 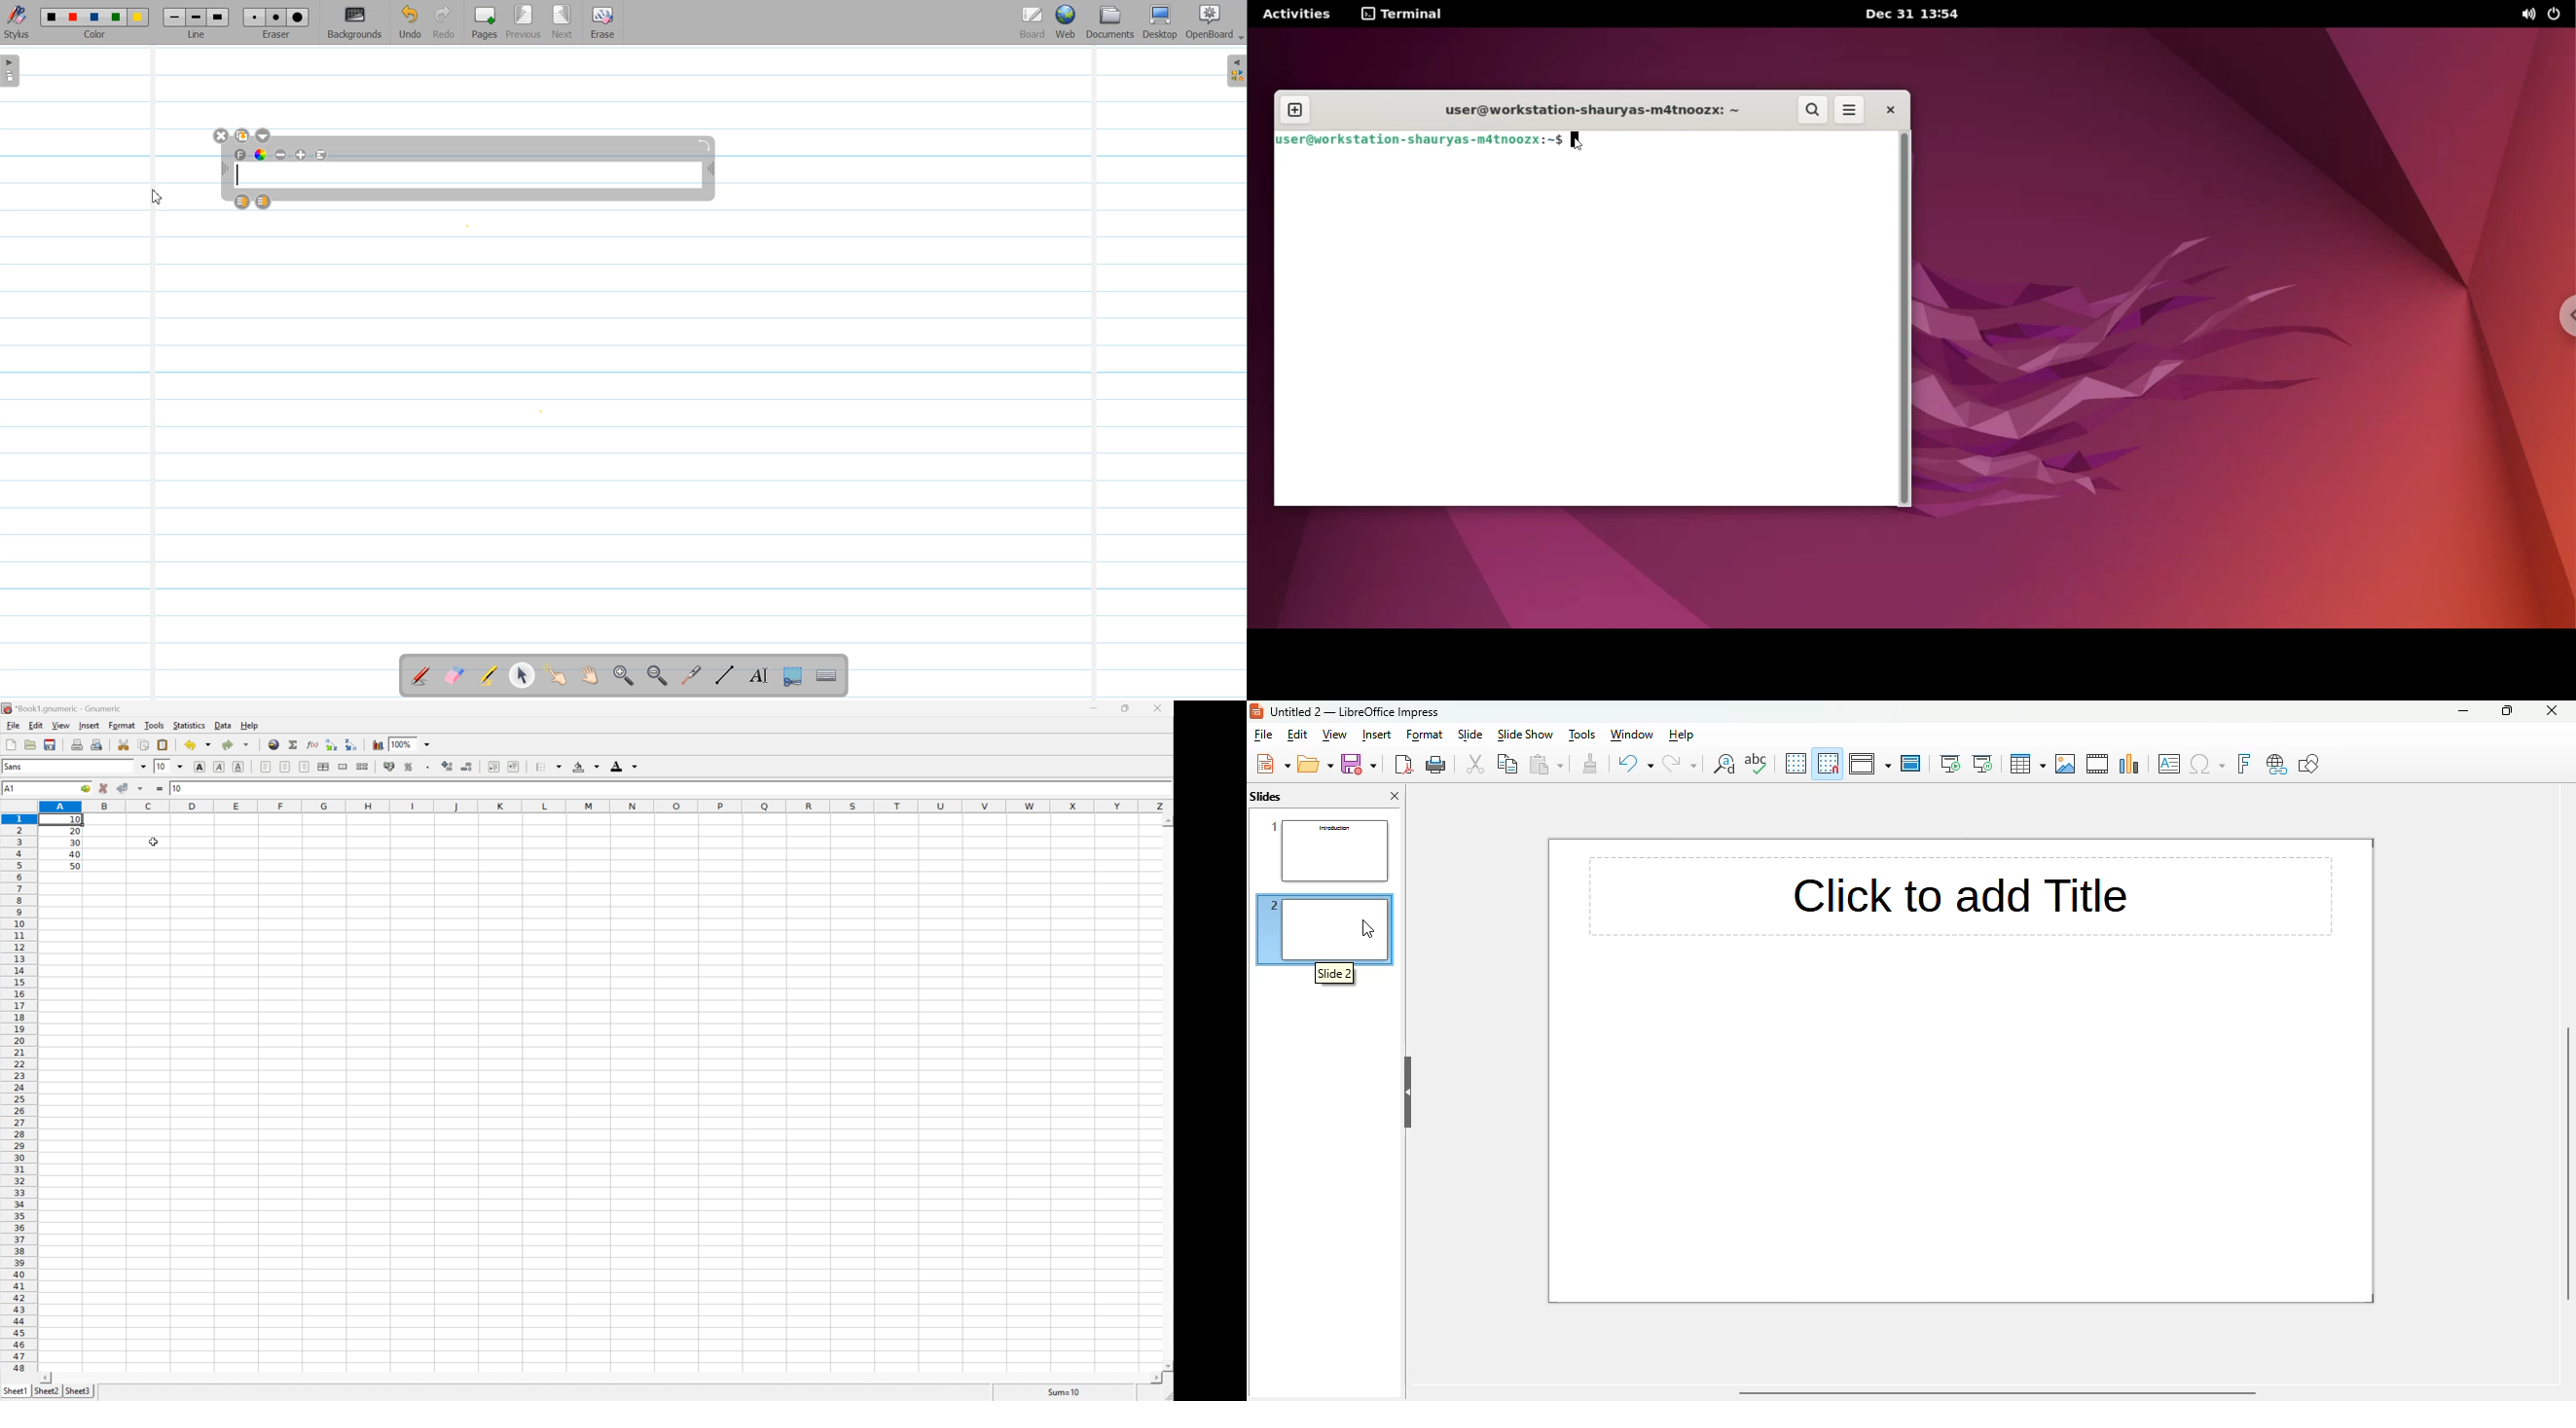 What do you see at coordinates (180, 767) in the screenshot?
I see `Drop down` at bounding box center [180, 767].